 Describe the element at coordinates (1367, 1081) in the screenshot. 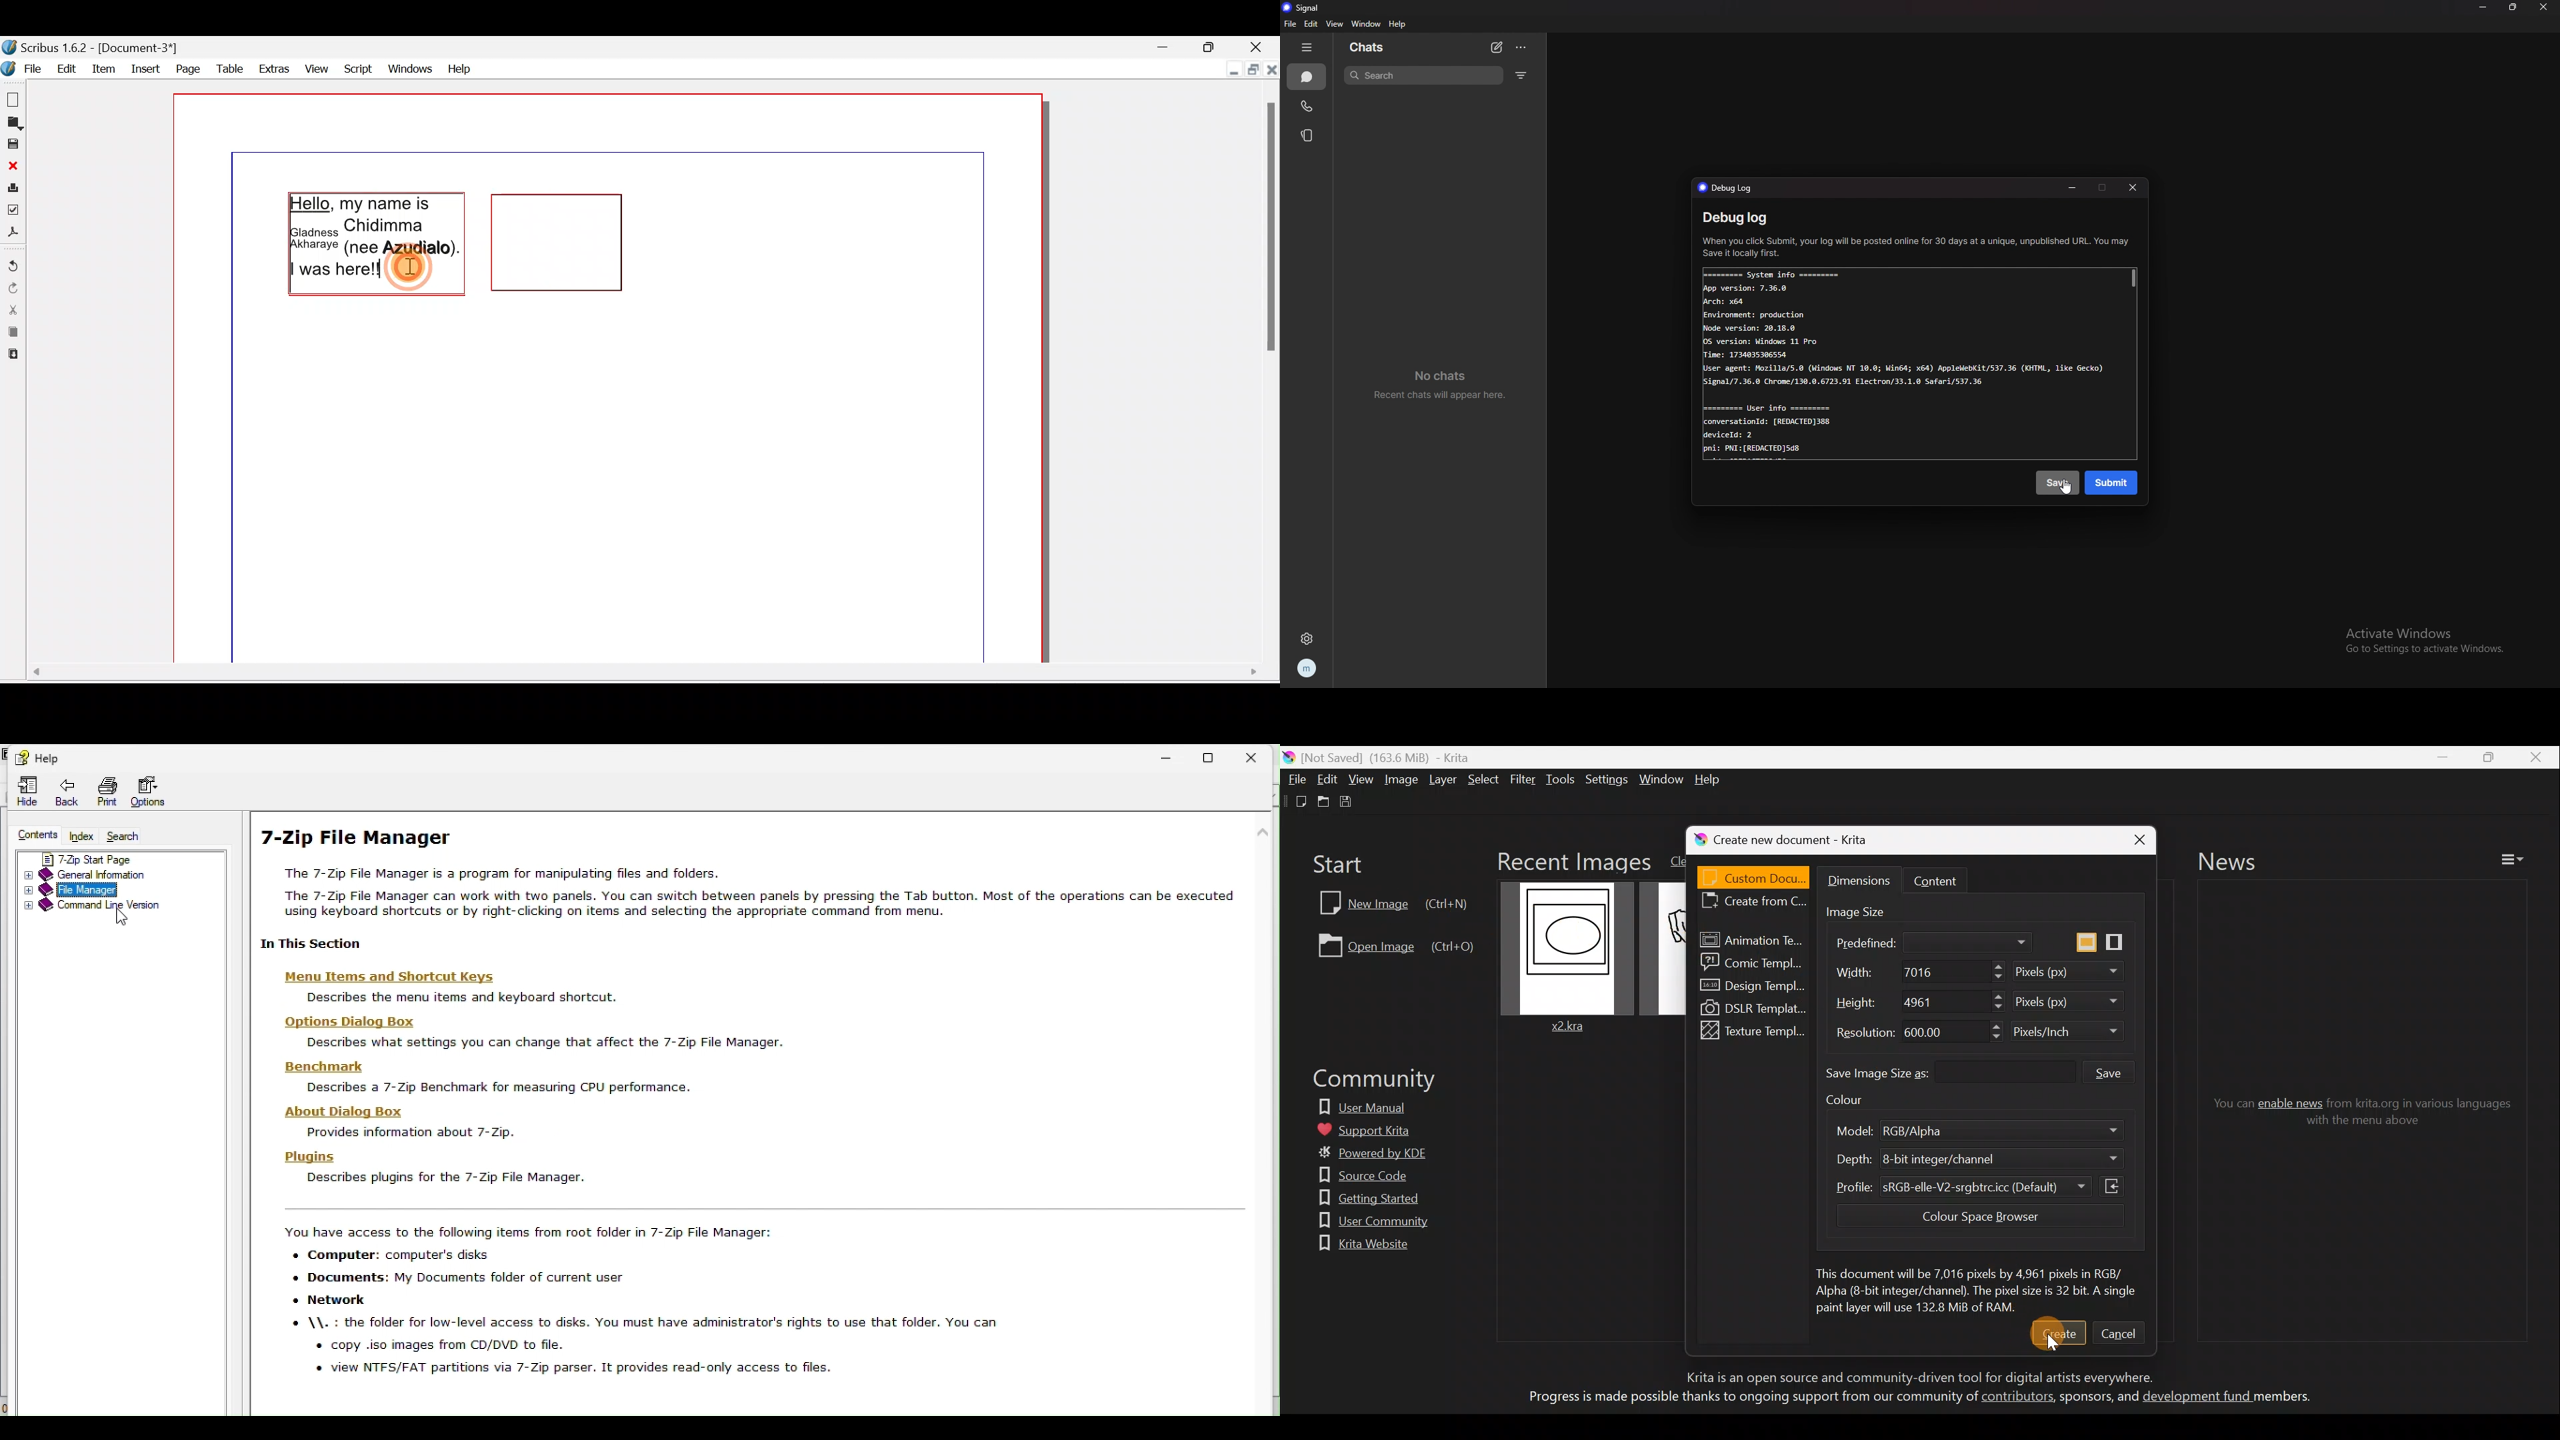

I see `Community` at that location.